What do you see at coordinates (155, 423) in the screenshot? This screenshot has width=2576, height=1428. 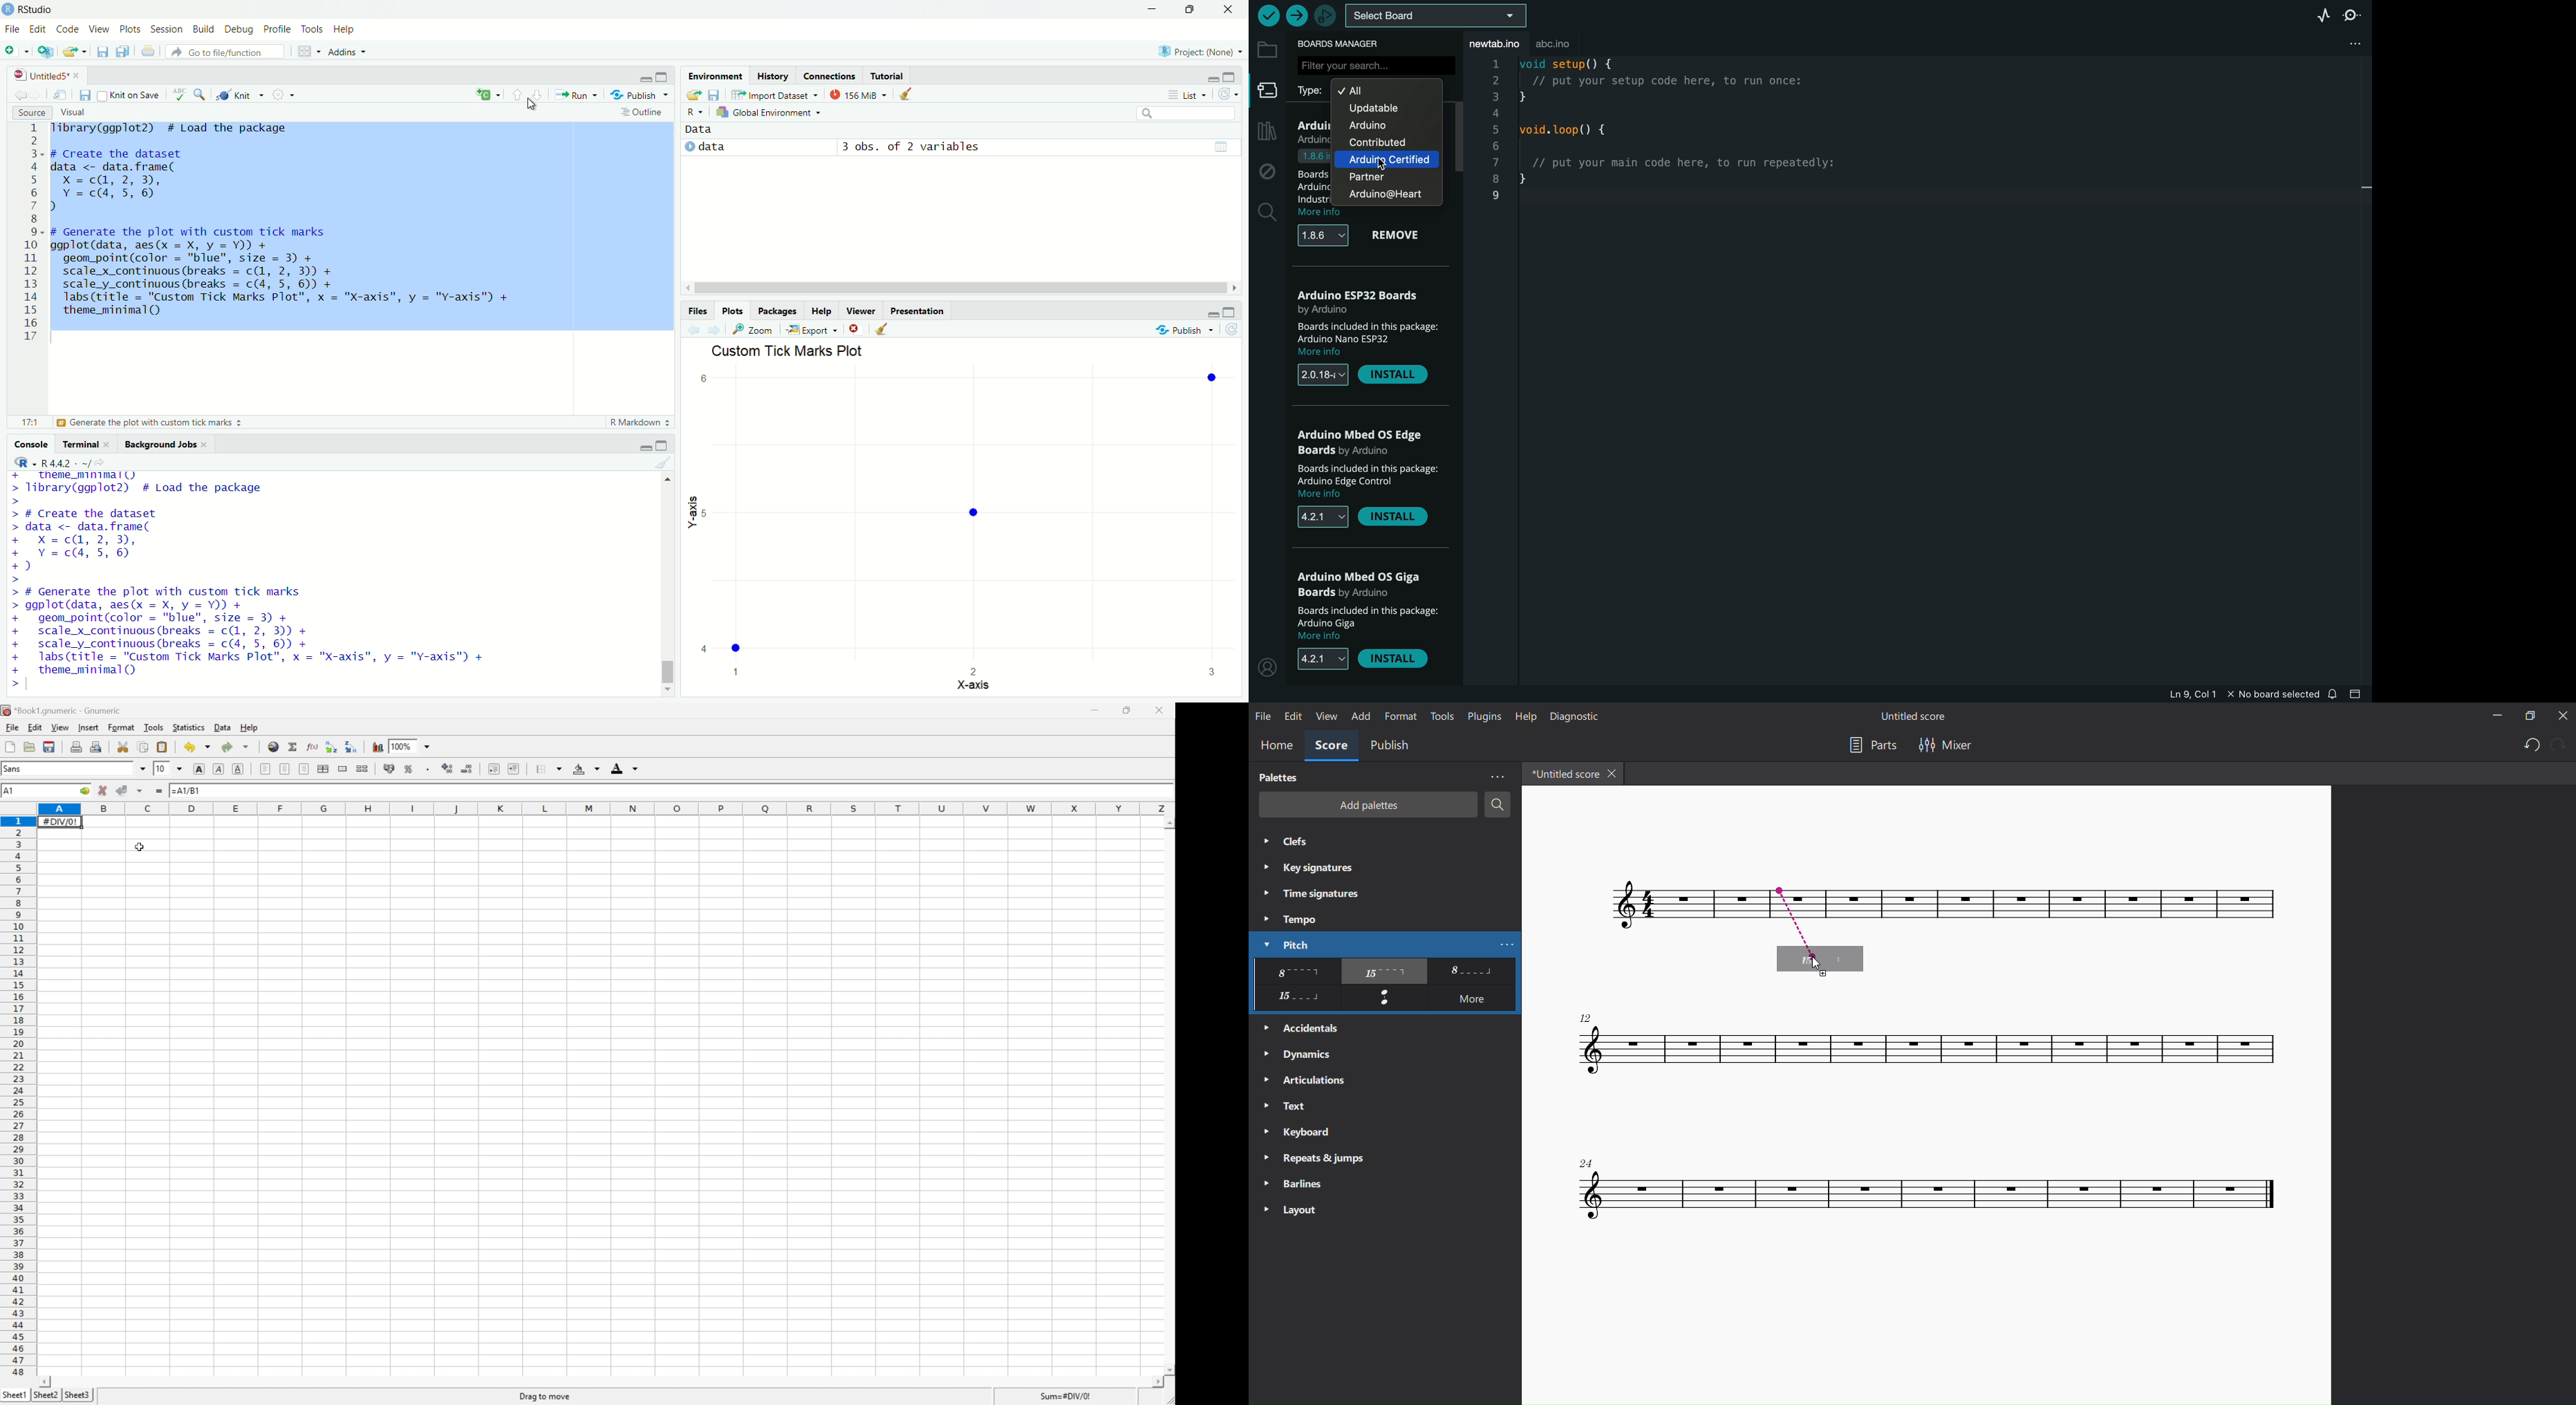 I see `generate the plot with custom tick marks` at bounding box center [155, 423].